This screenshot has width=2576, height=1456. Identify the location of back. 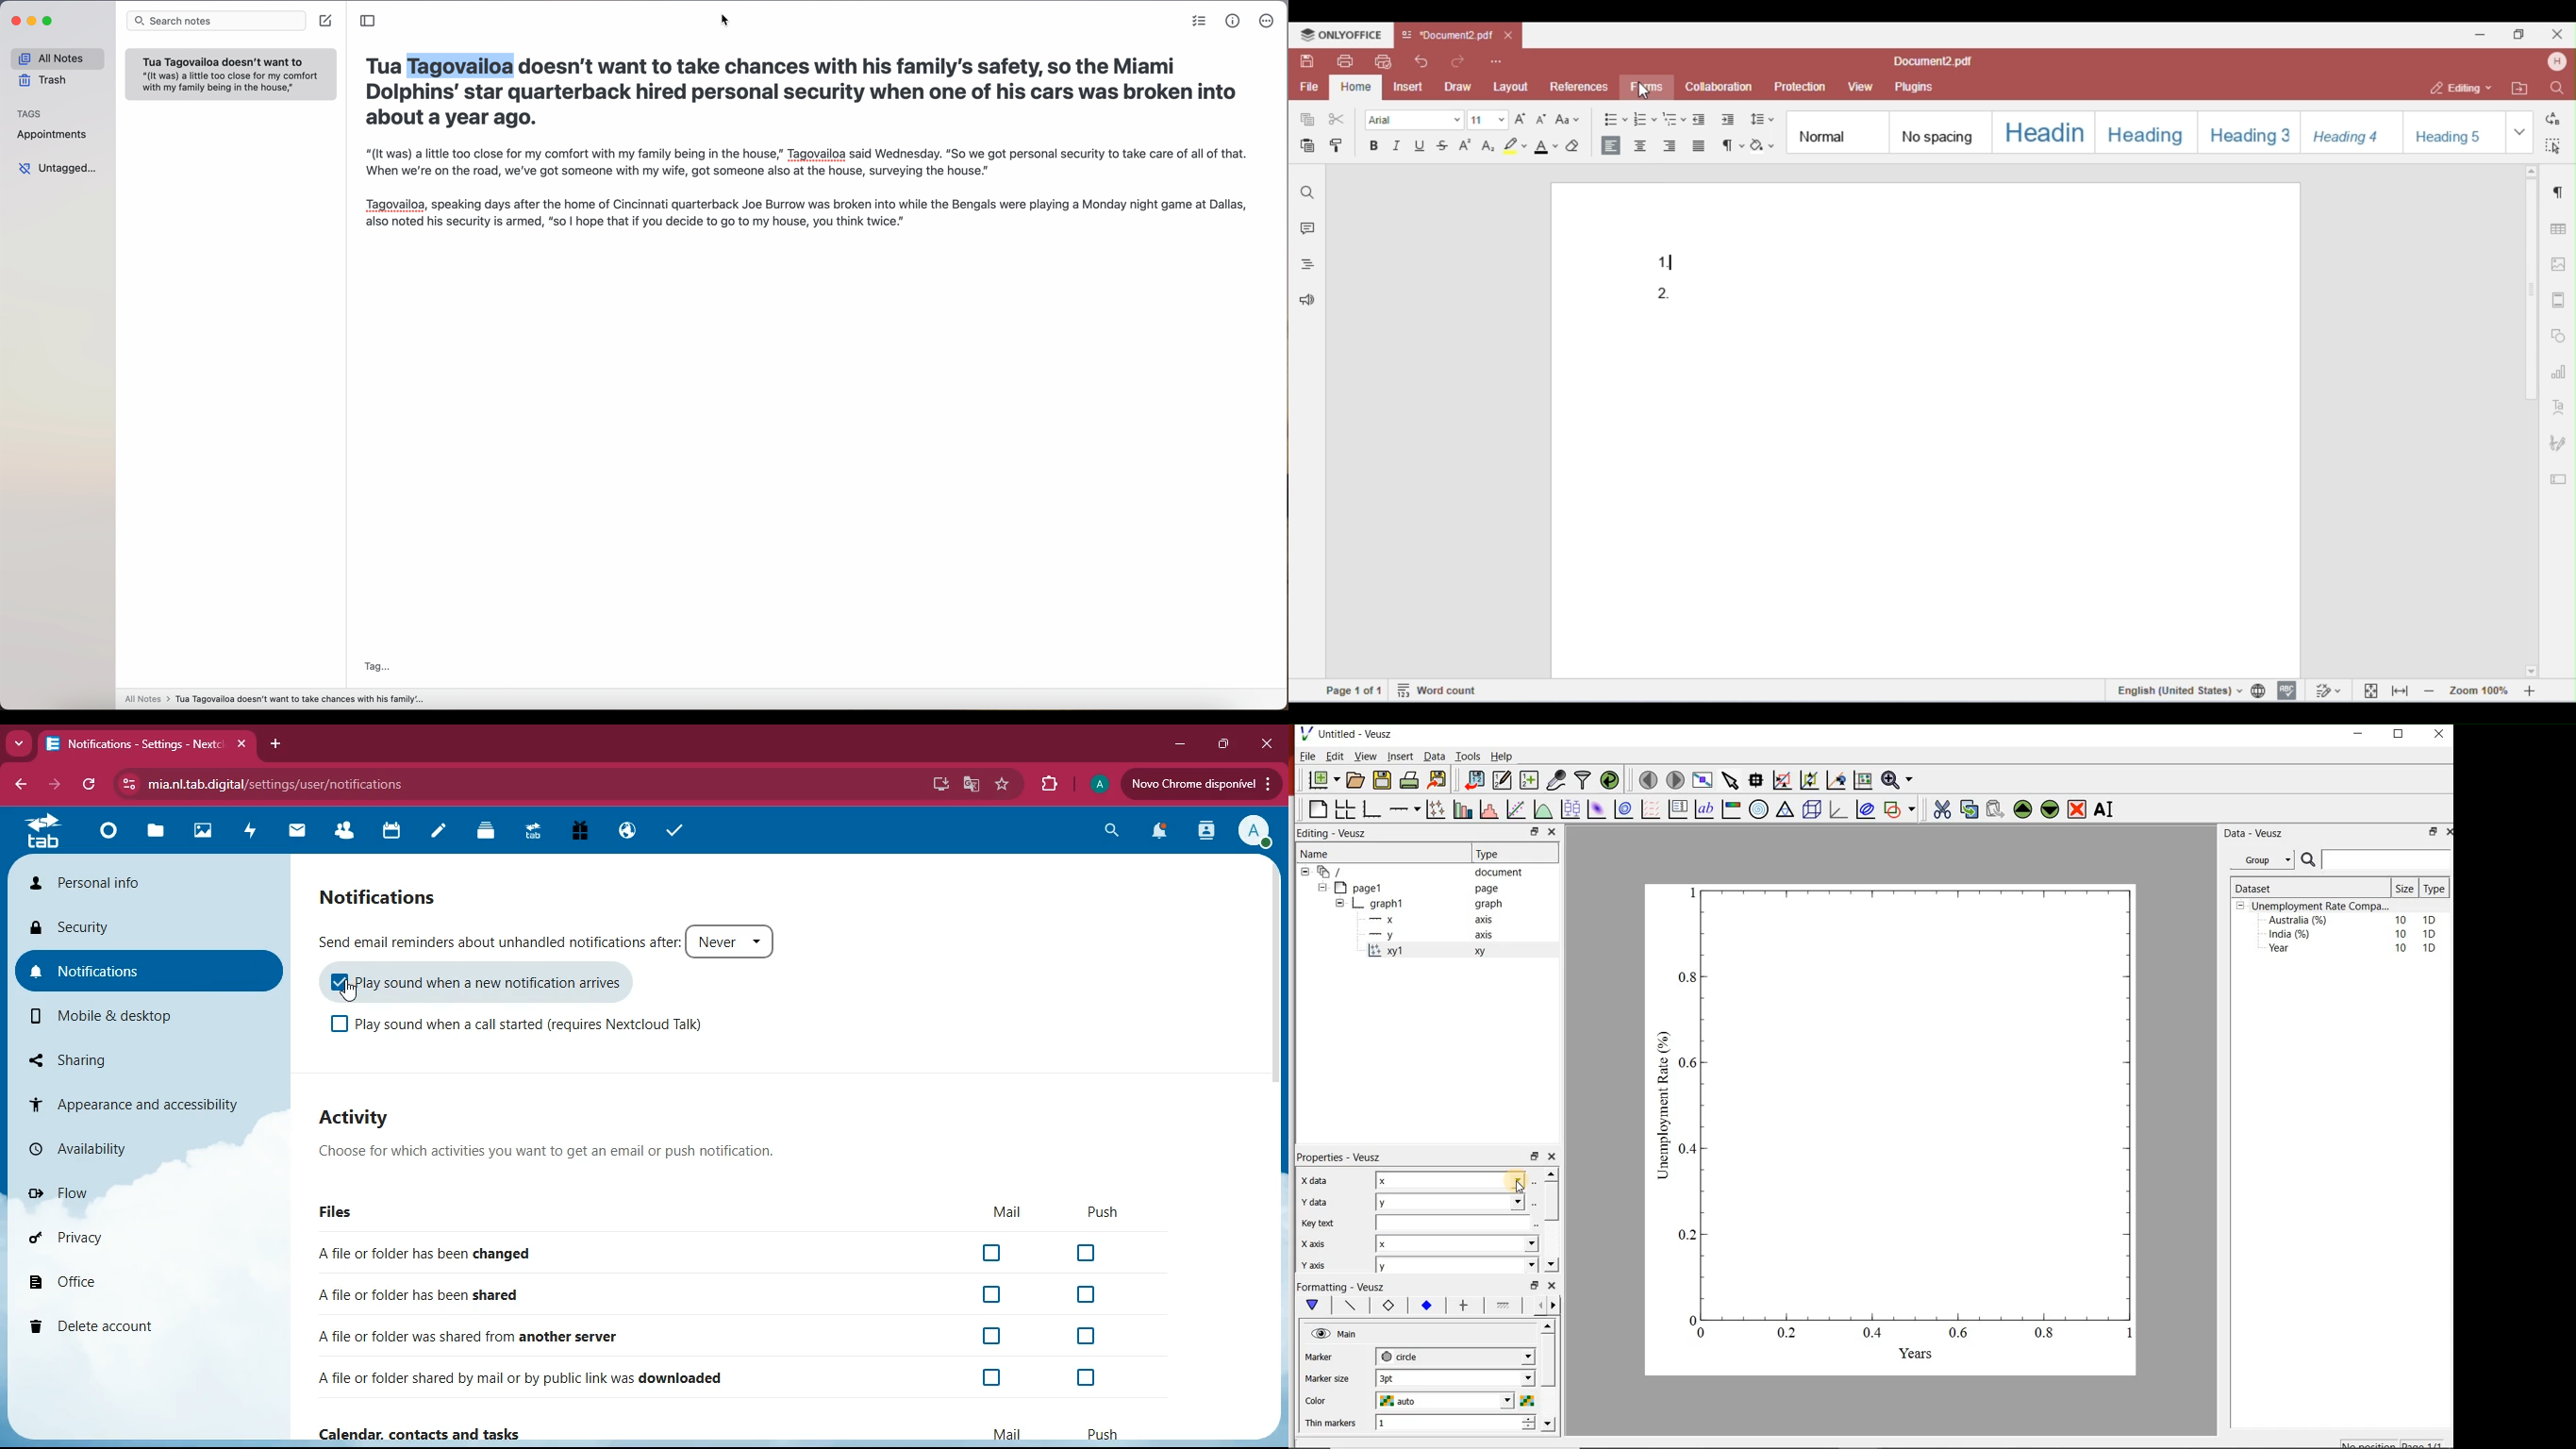
(19, 786).